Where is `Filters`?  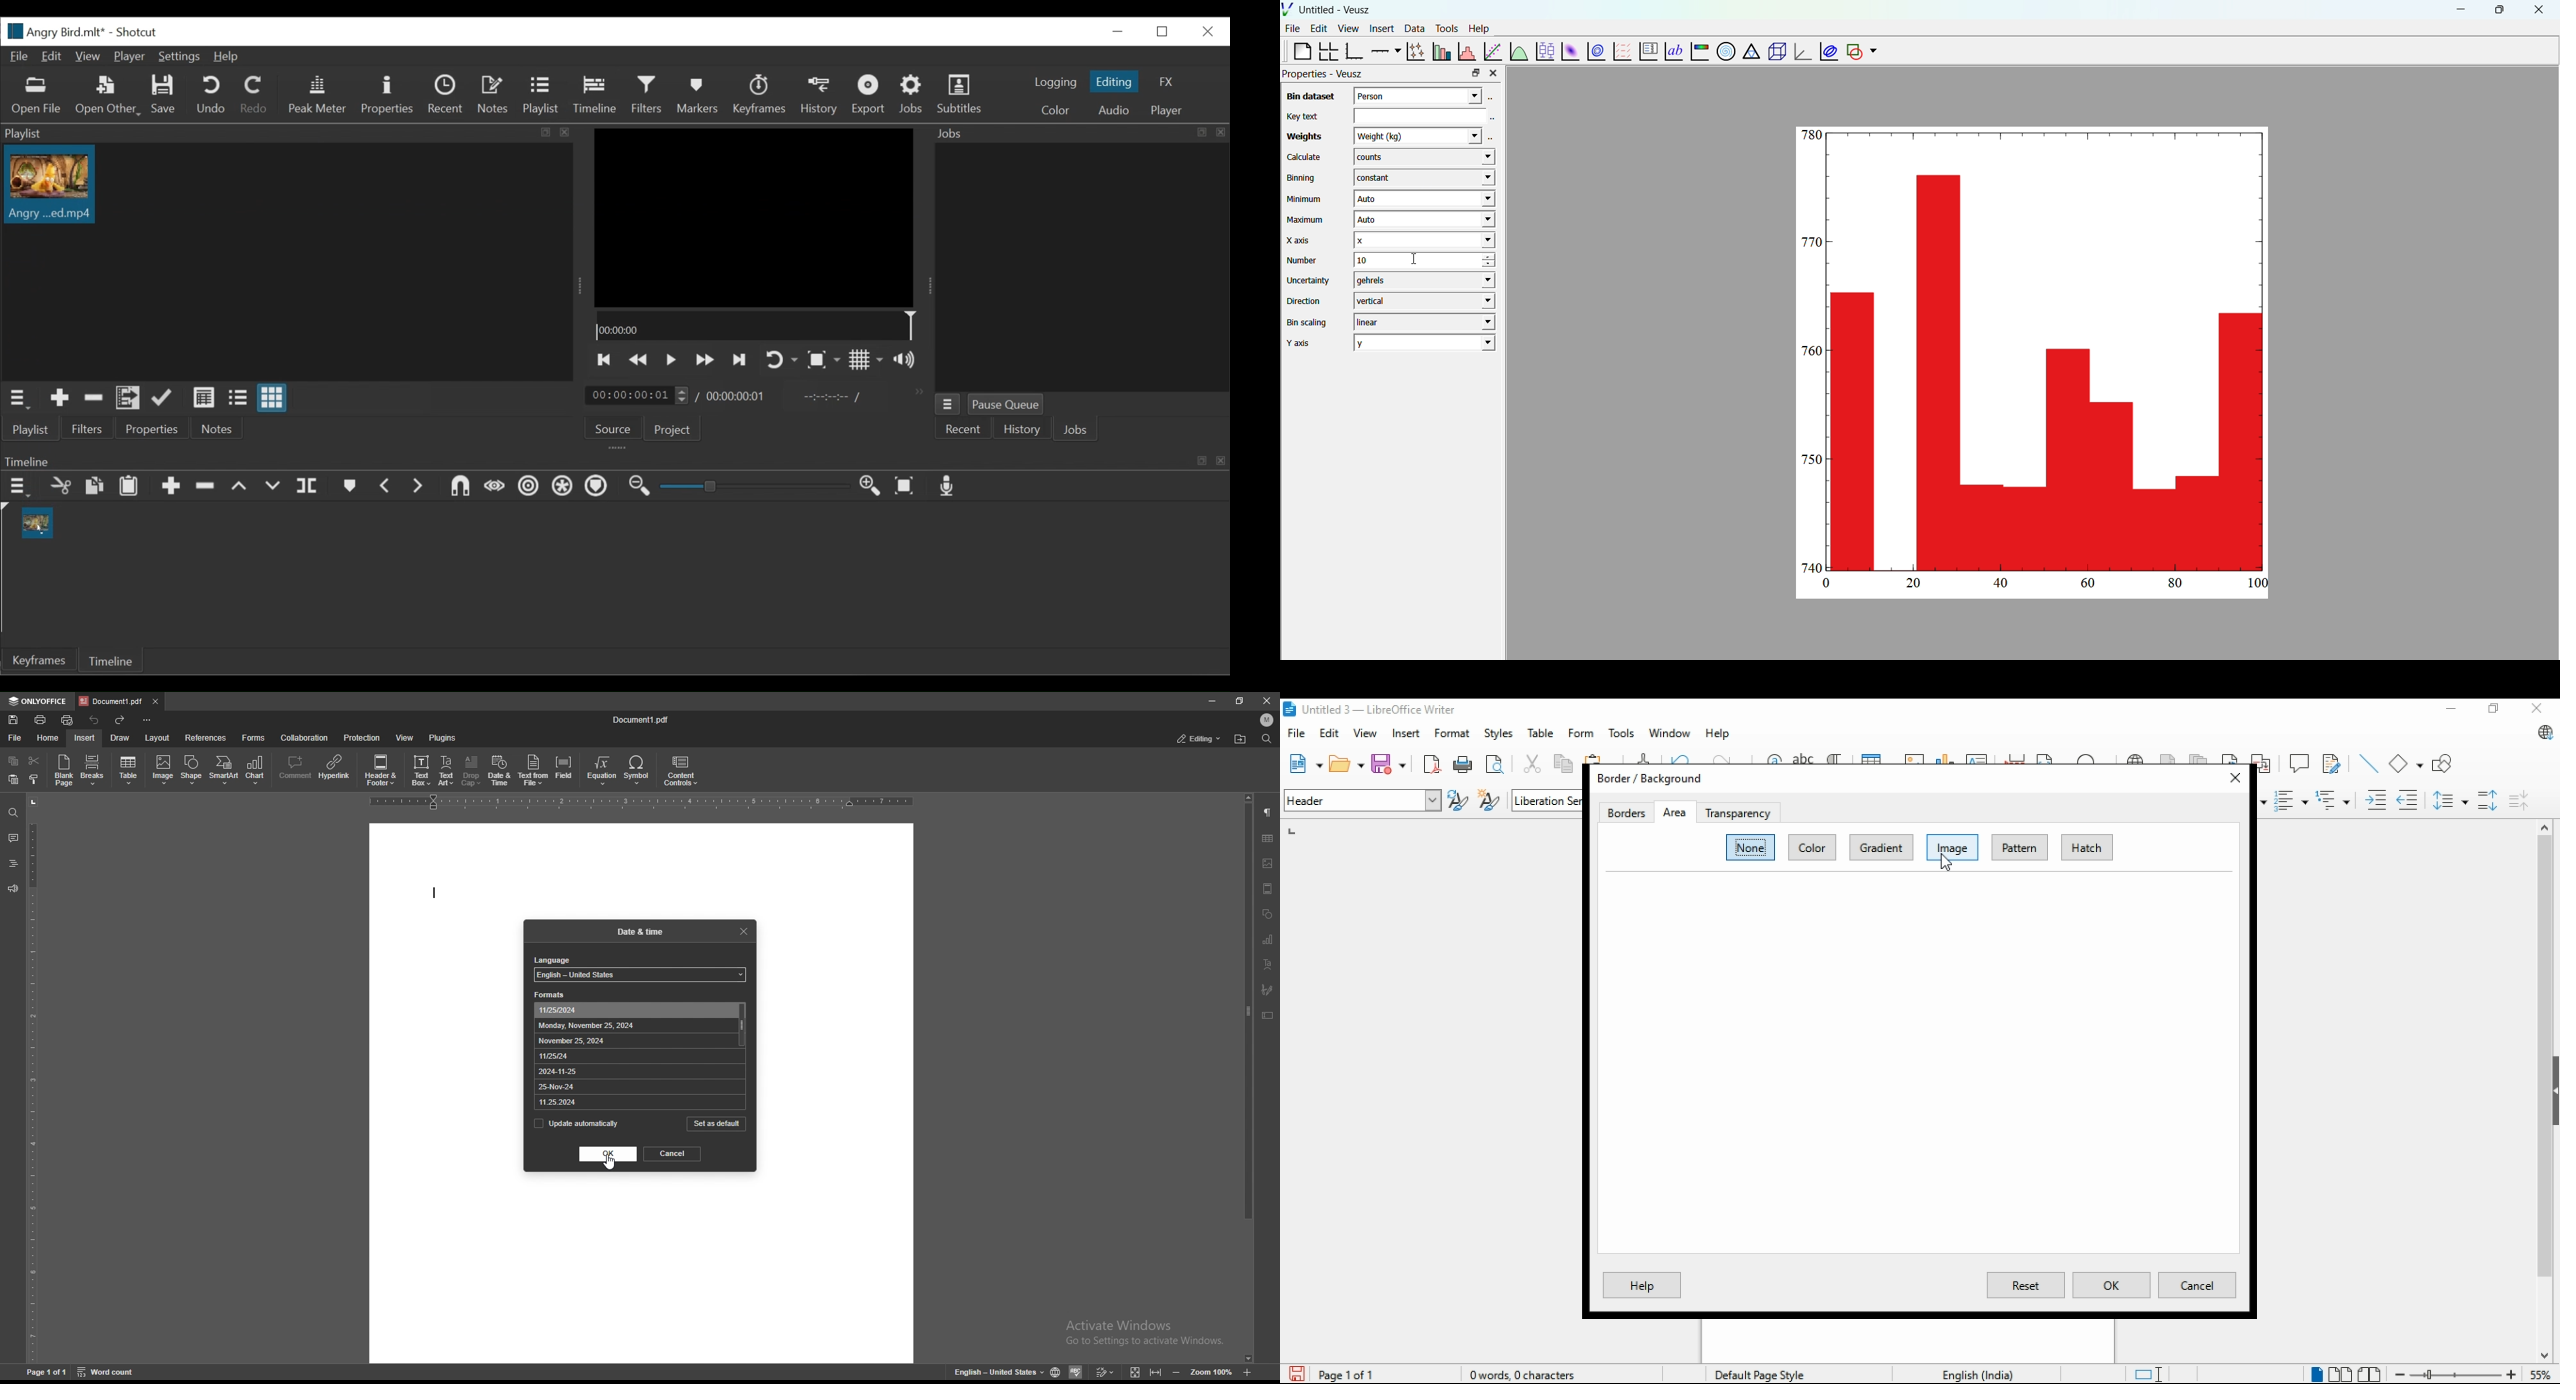
Filters is located at coordinates (86, 429).